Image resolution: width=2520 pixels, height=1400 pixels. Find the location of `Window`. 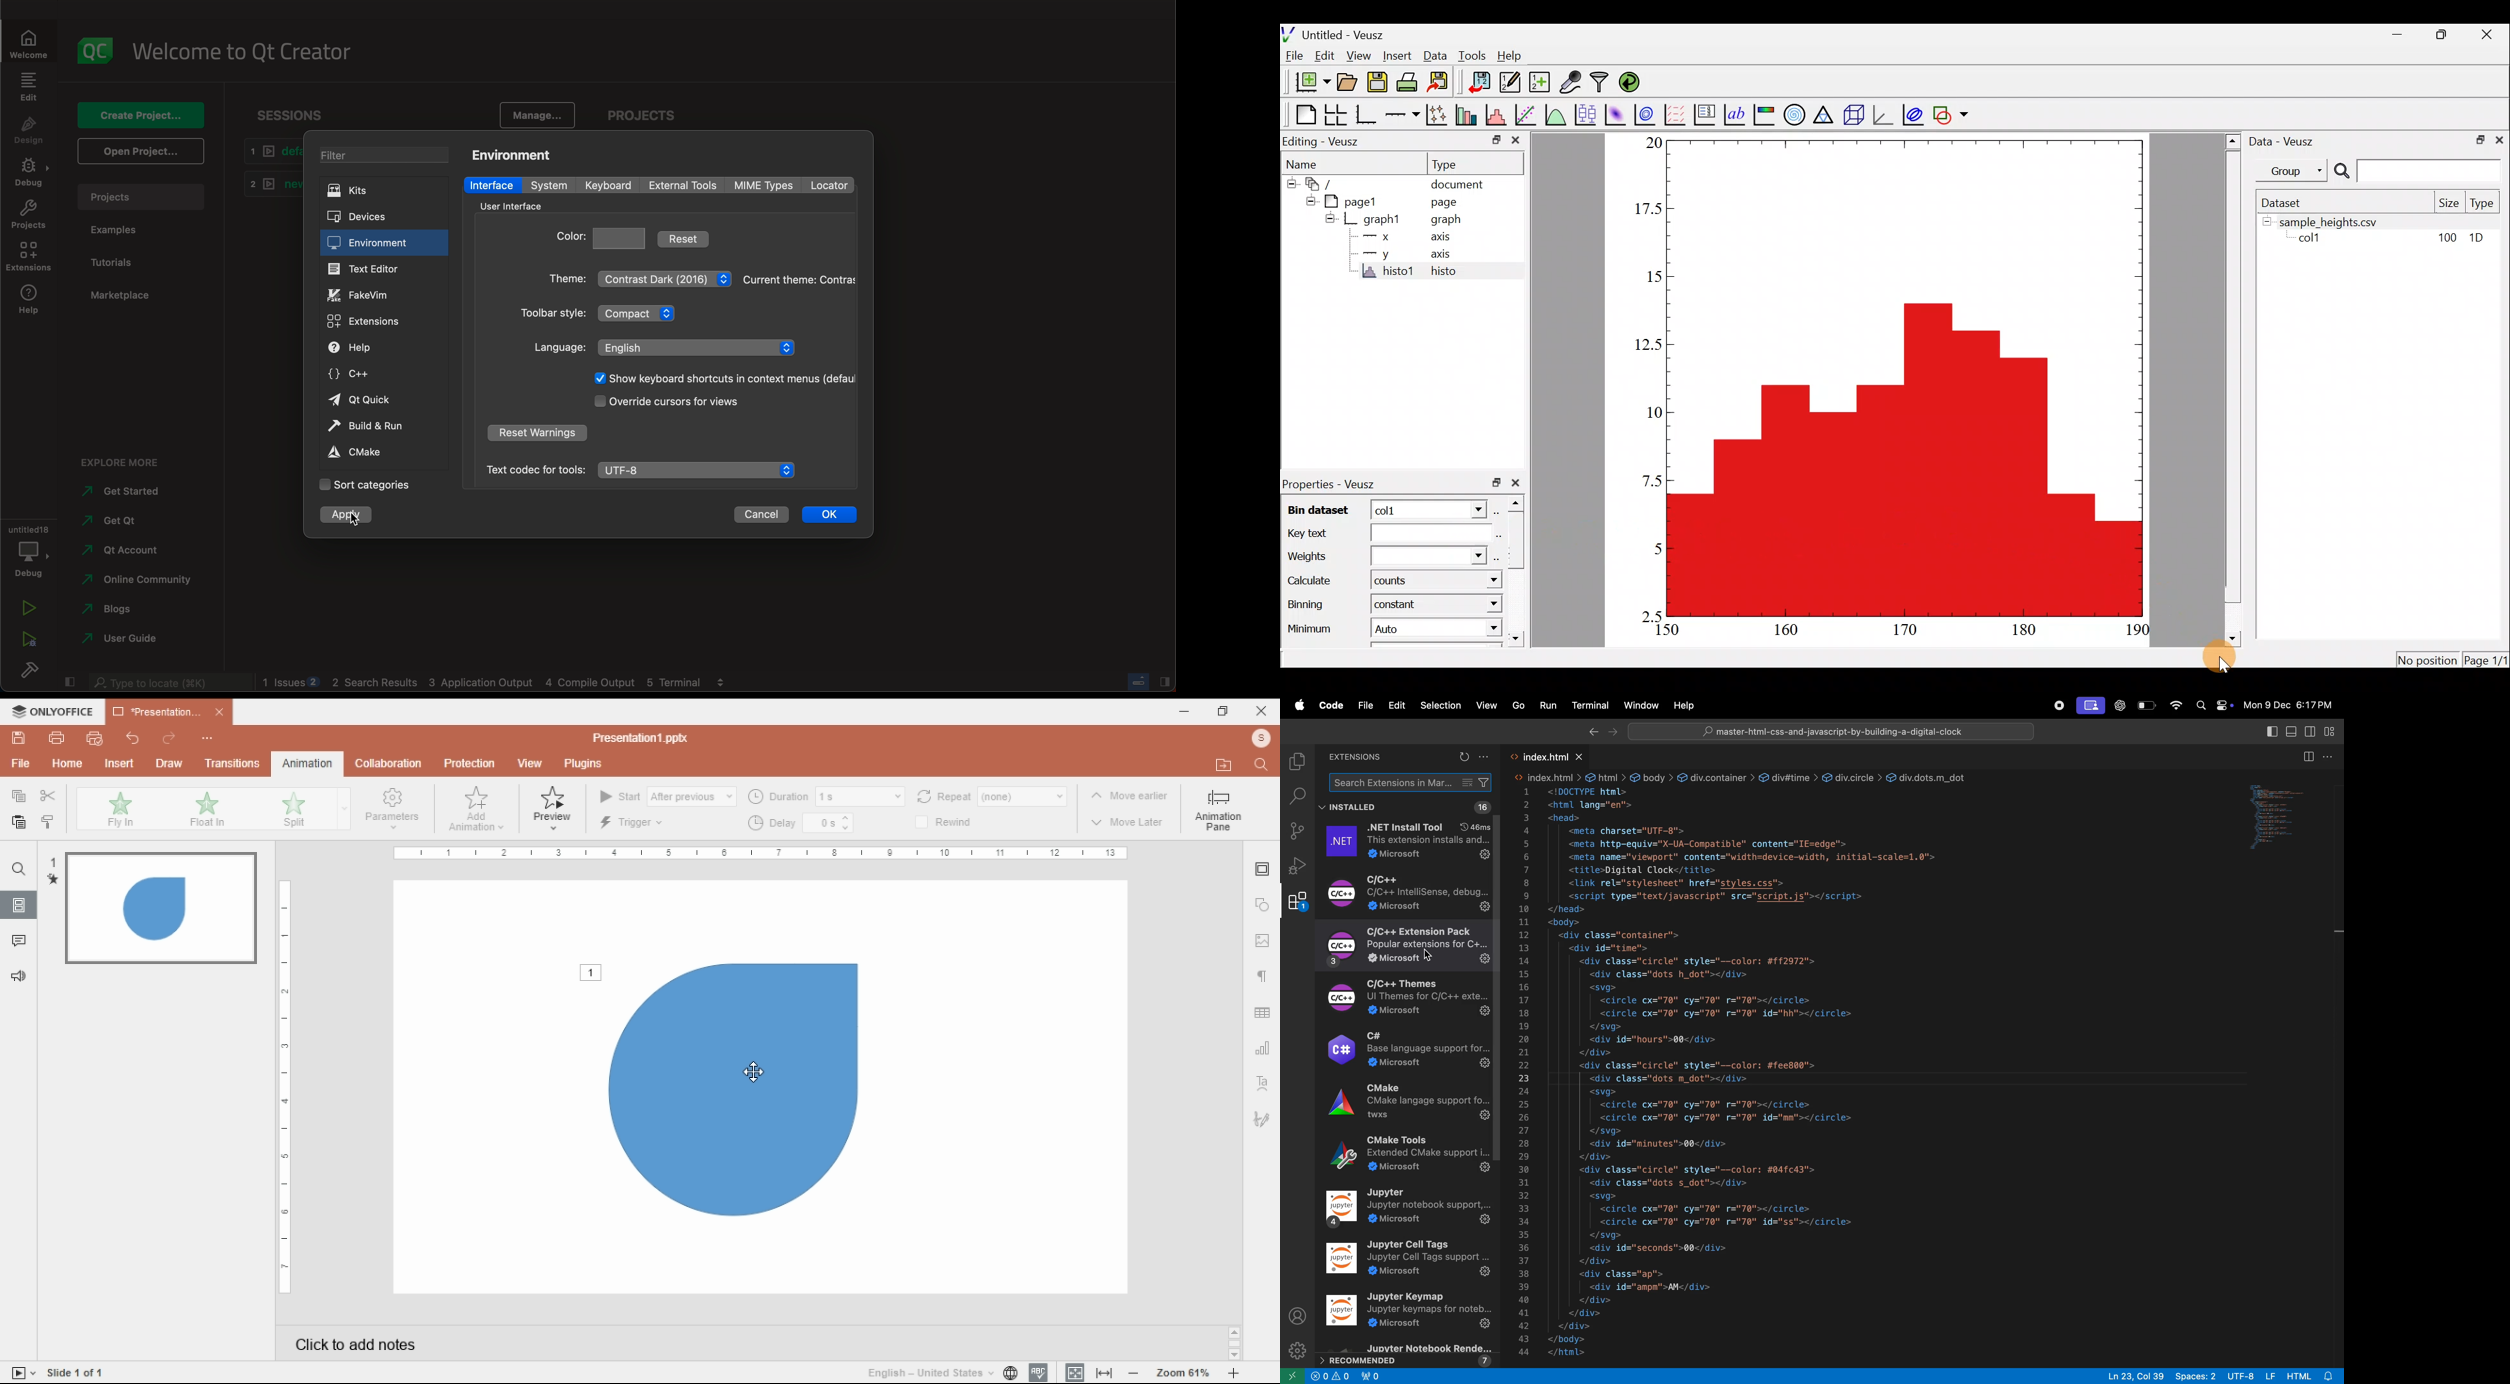

Window is located at coordinates (1639, 704).